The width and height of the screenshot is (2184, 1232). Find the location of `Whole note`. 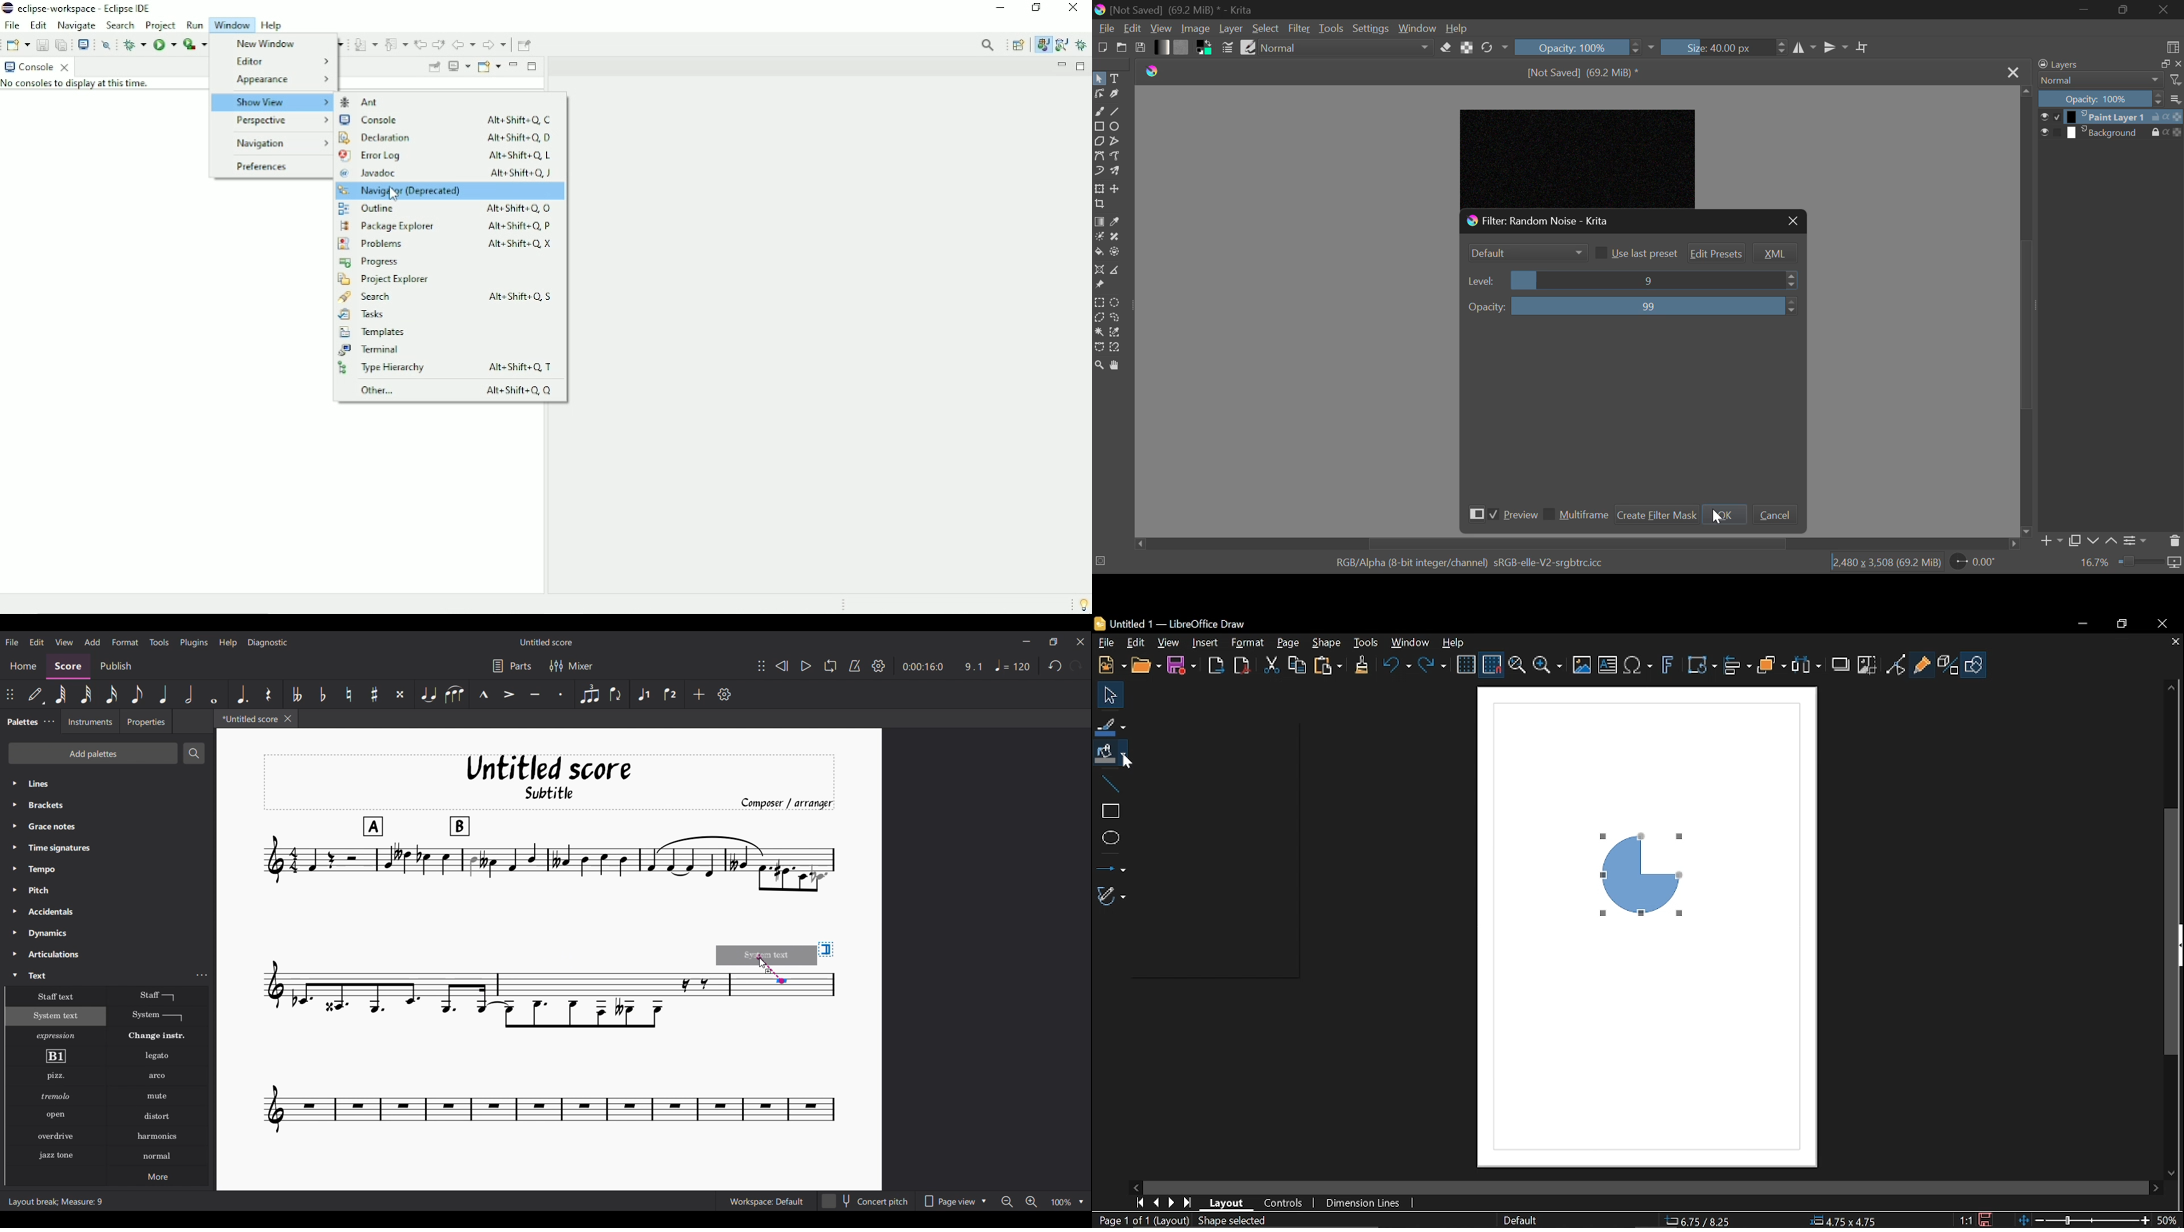

Whole note is located at coordinates (215, 694).